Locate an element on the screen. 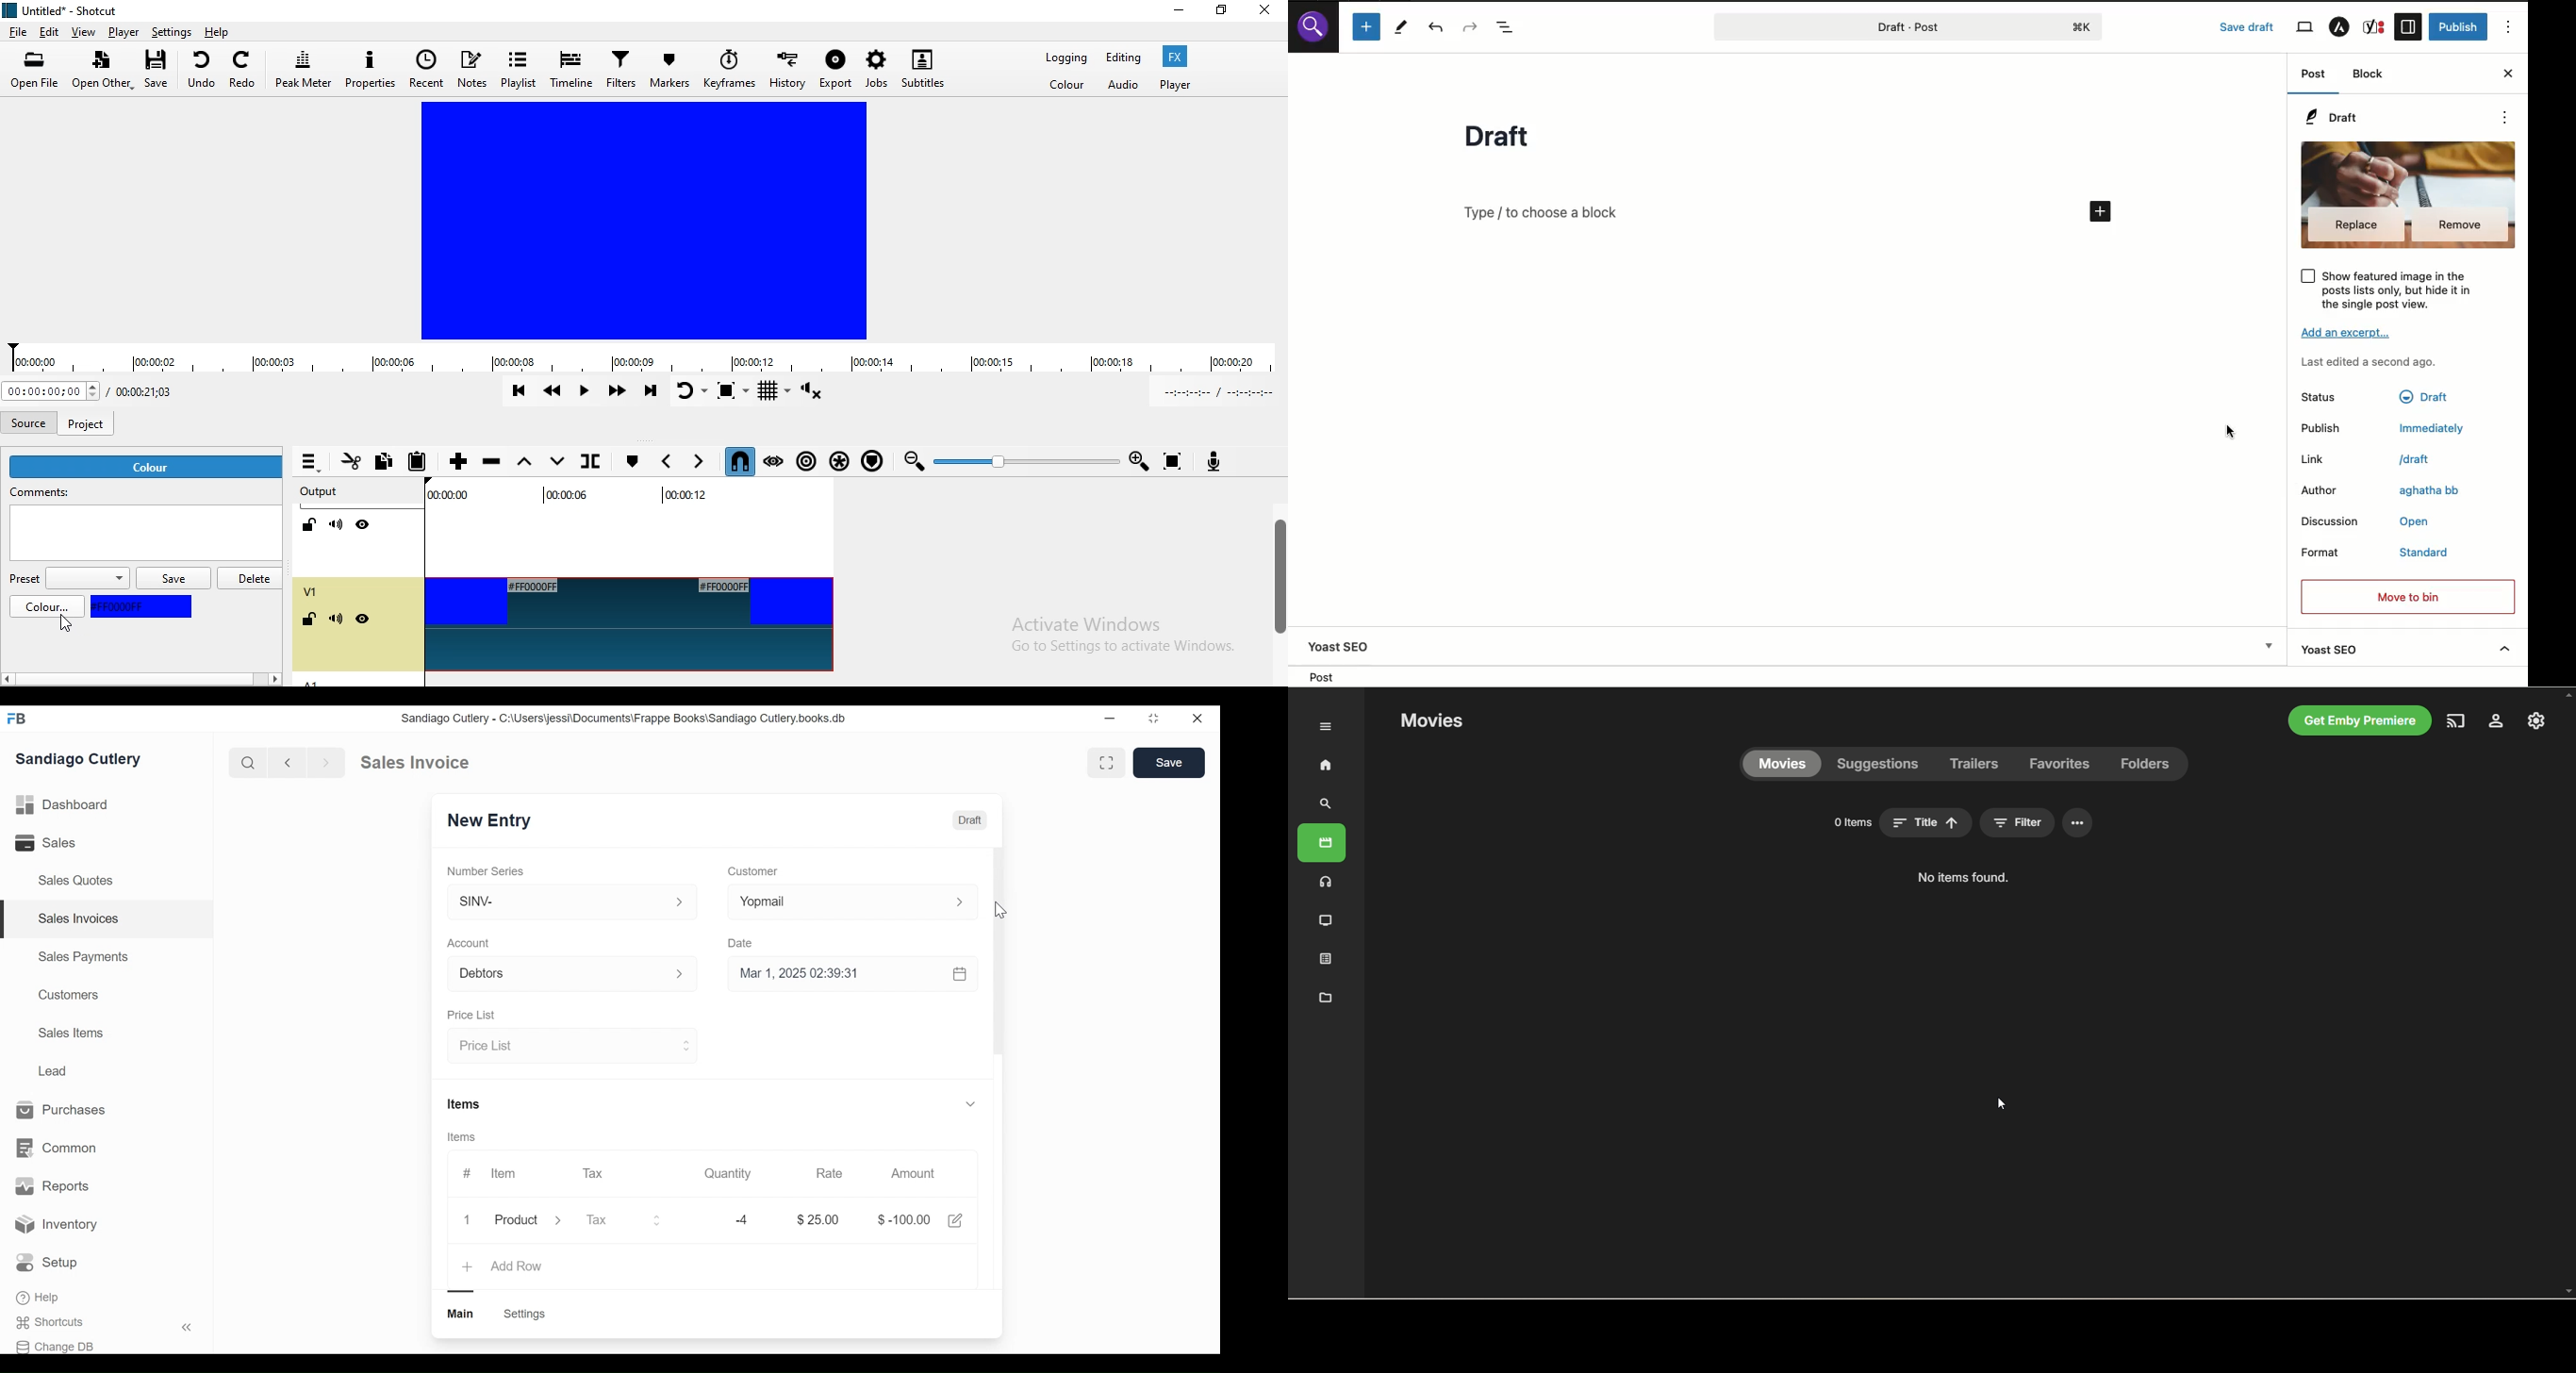 Image resolution: width=2576 pixels, height=1400 pixels. Search is located at coordinates (248, 762).